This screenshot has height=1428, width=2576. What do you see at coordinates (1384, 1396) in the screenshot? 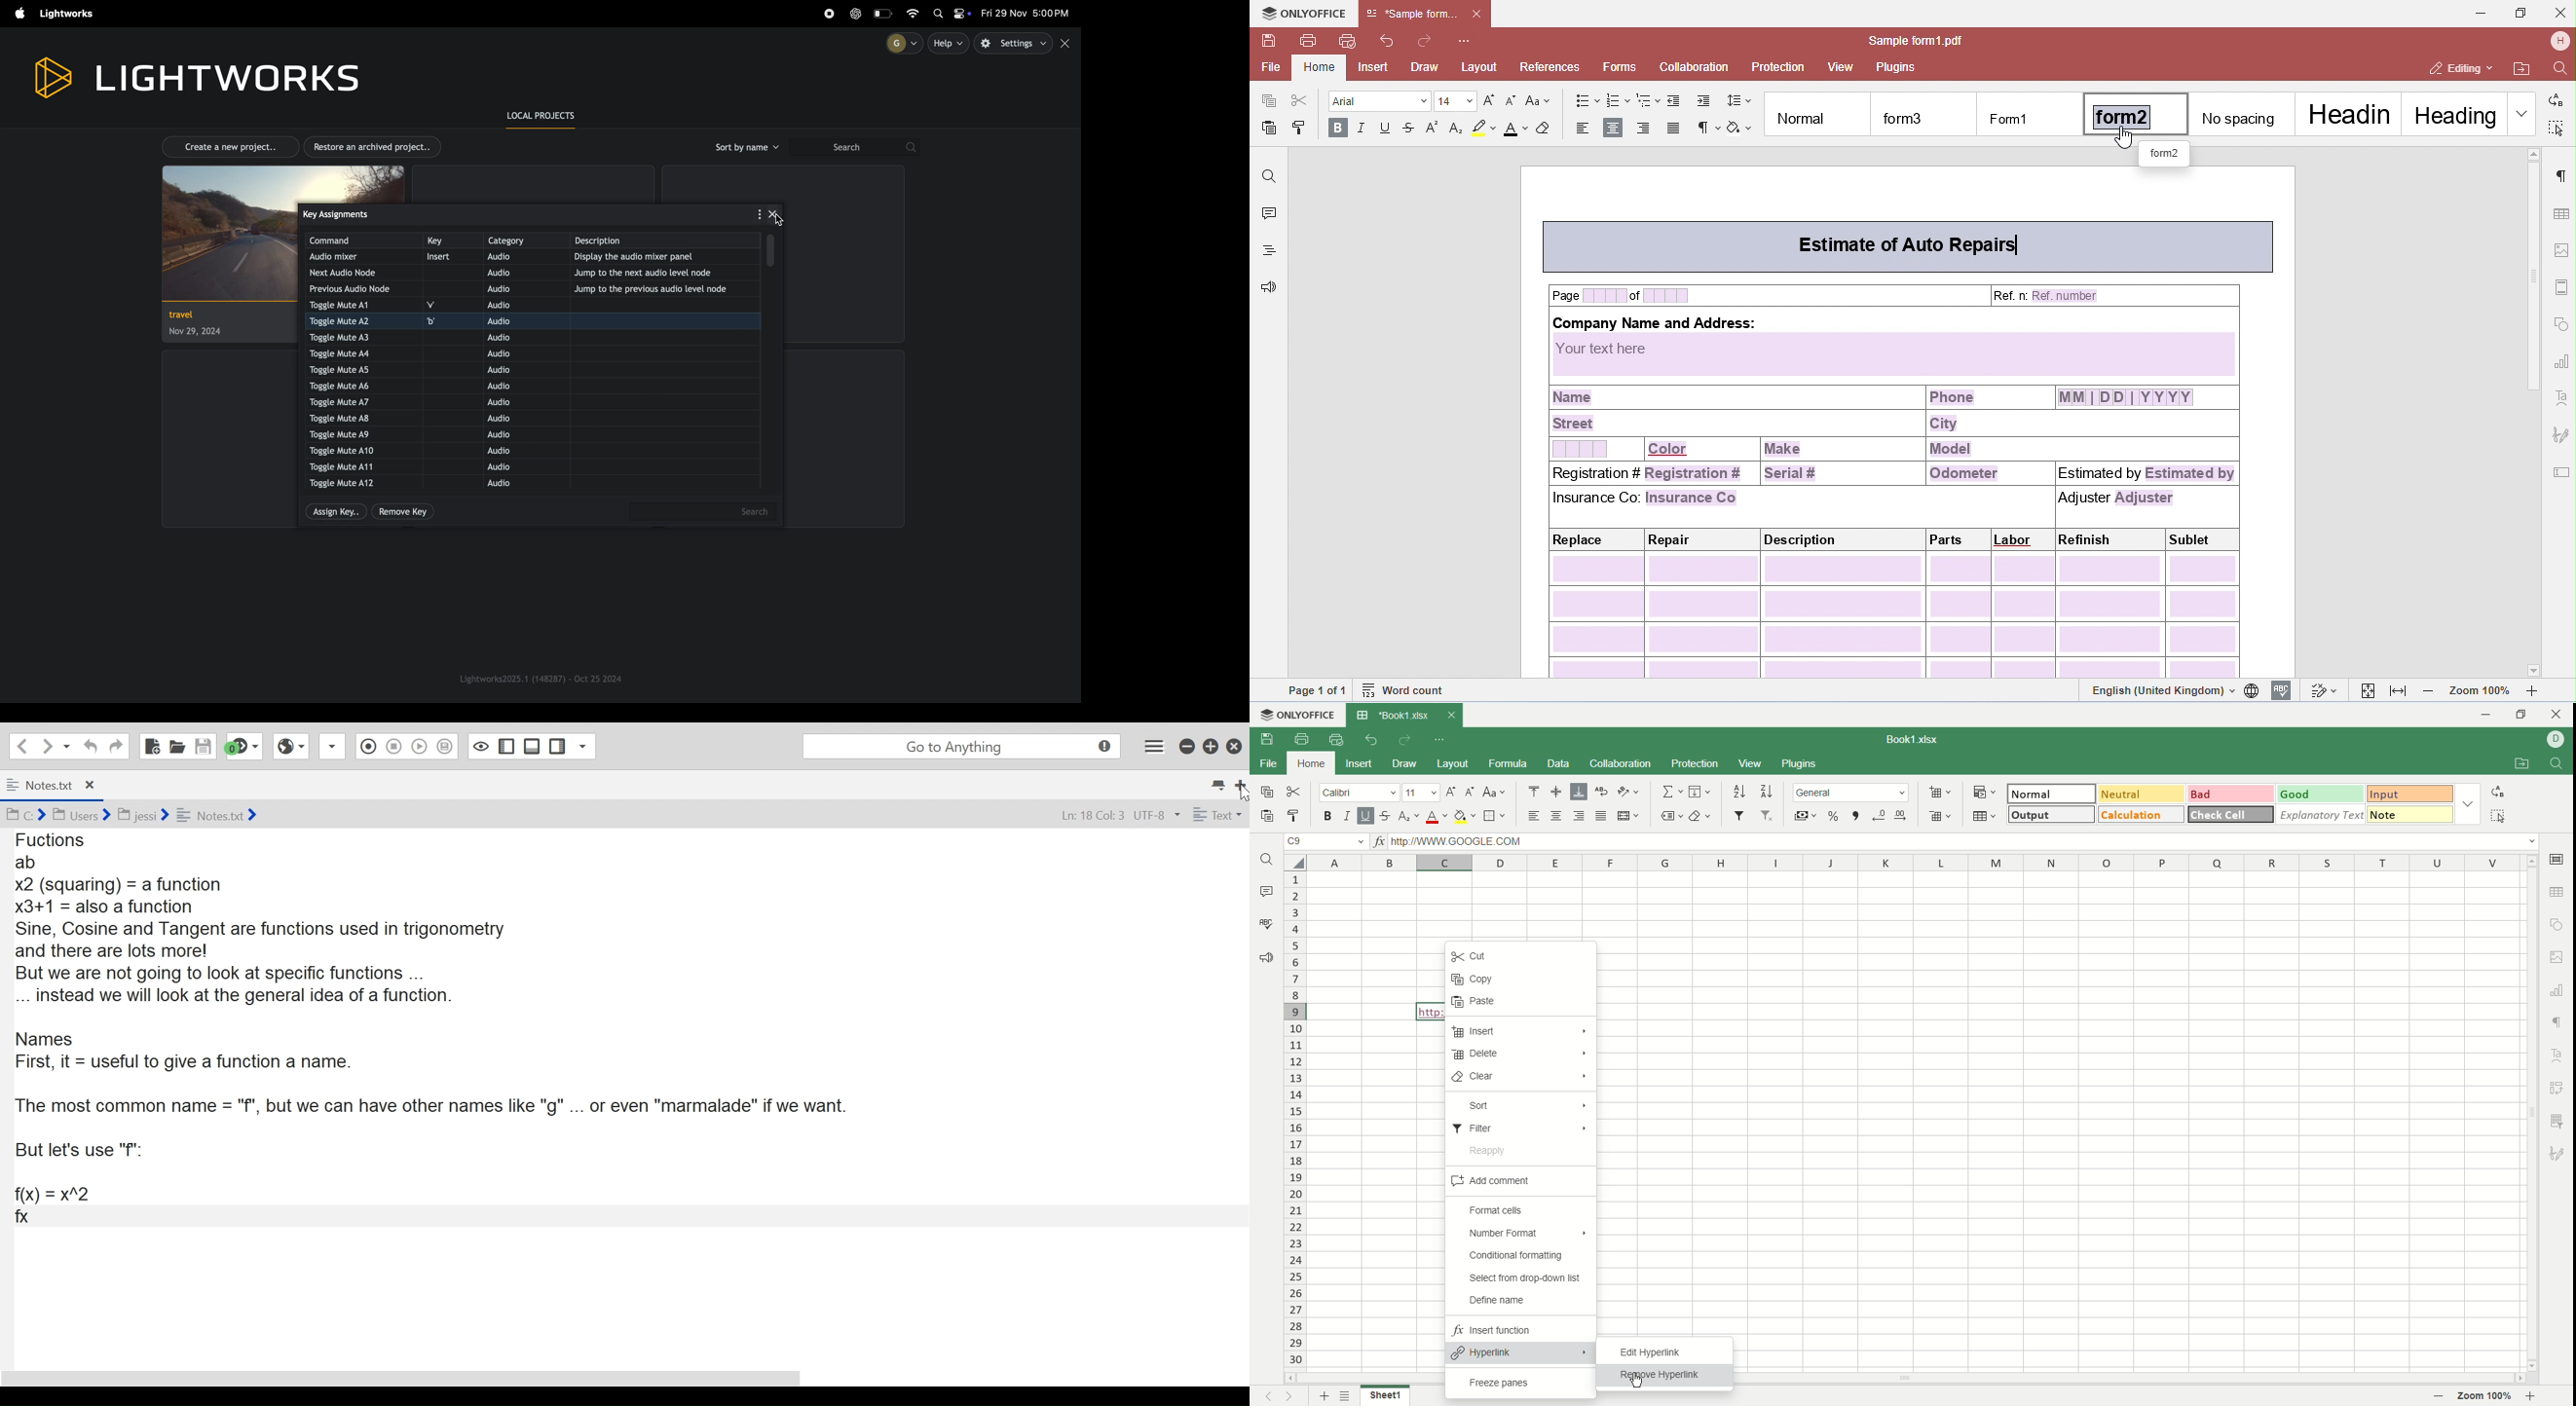
I see `sheet` at bounding box center [1384, 1396].